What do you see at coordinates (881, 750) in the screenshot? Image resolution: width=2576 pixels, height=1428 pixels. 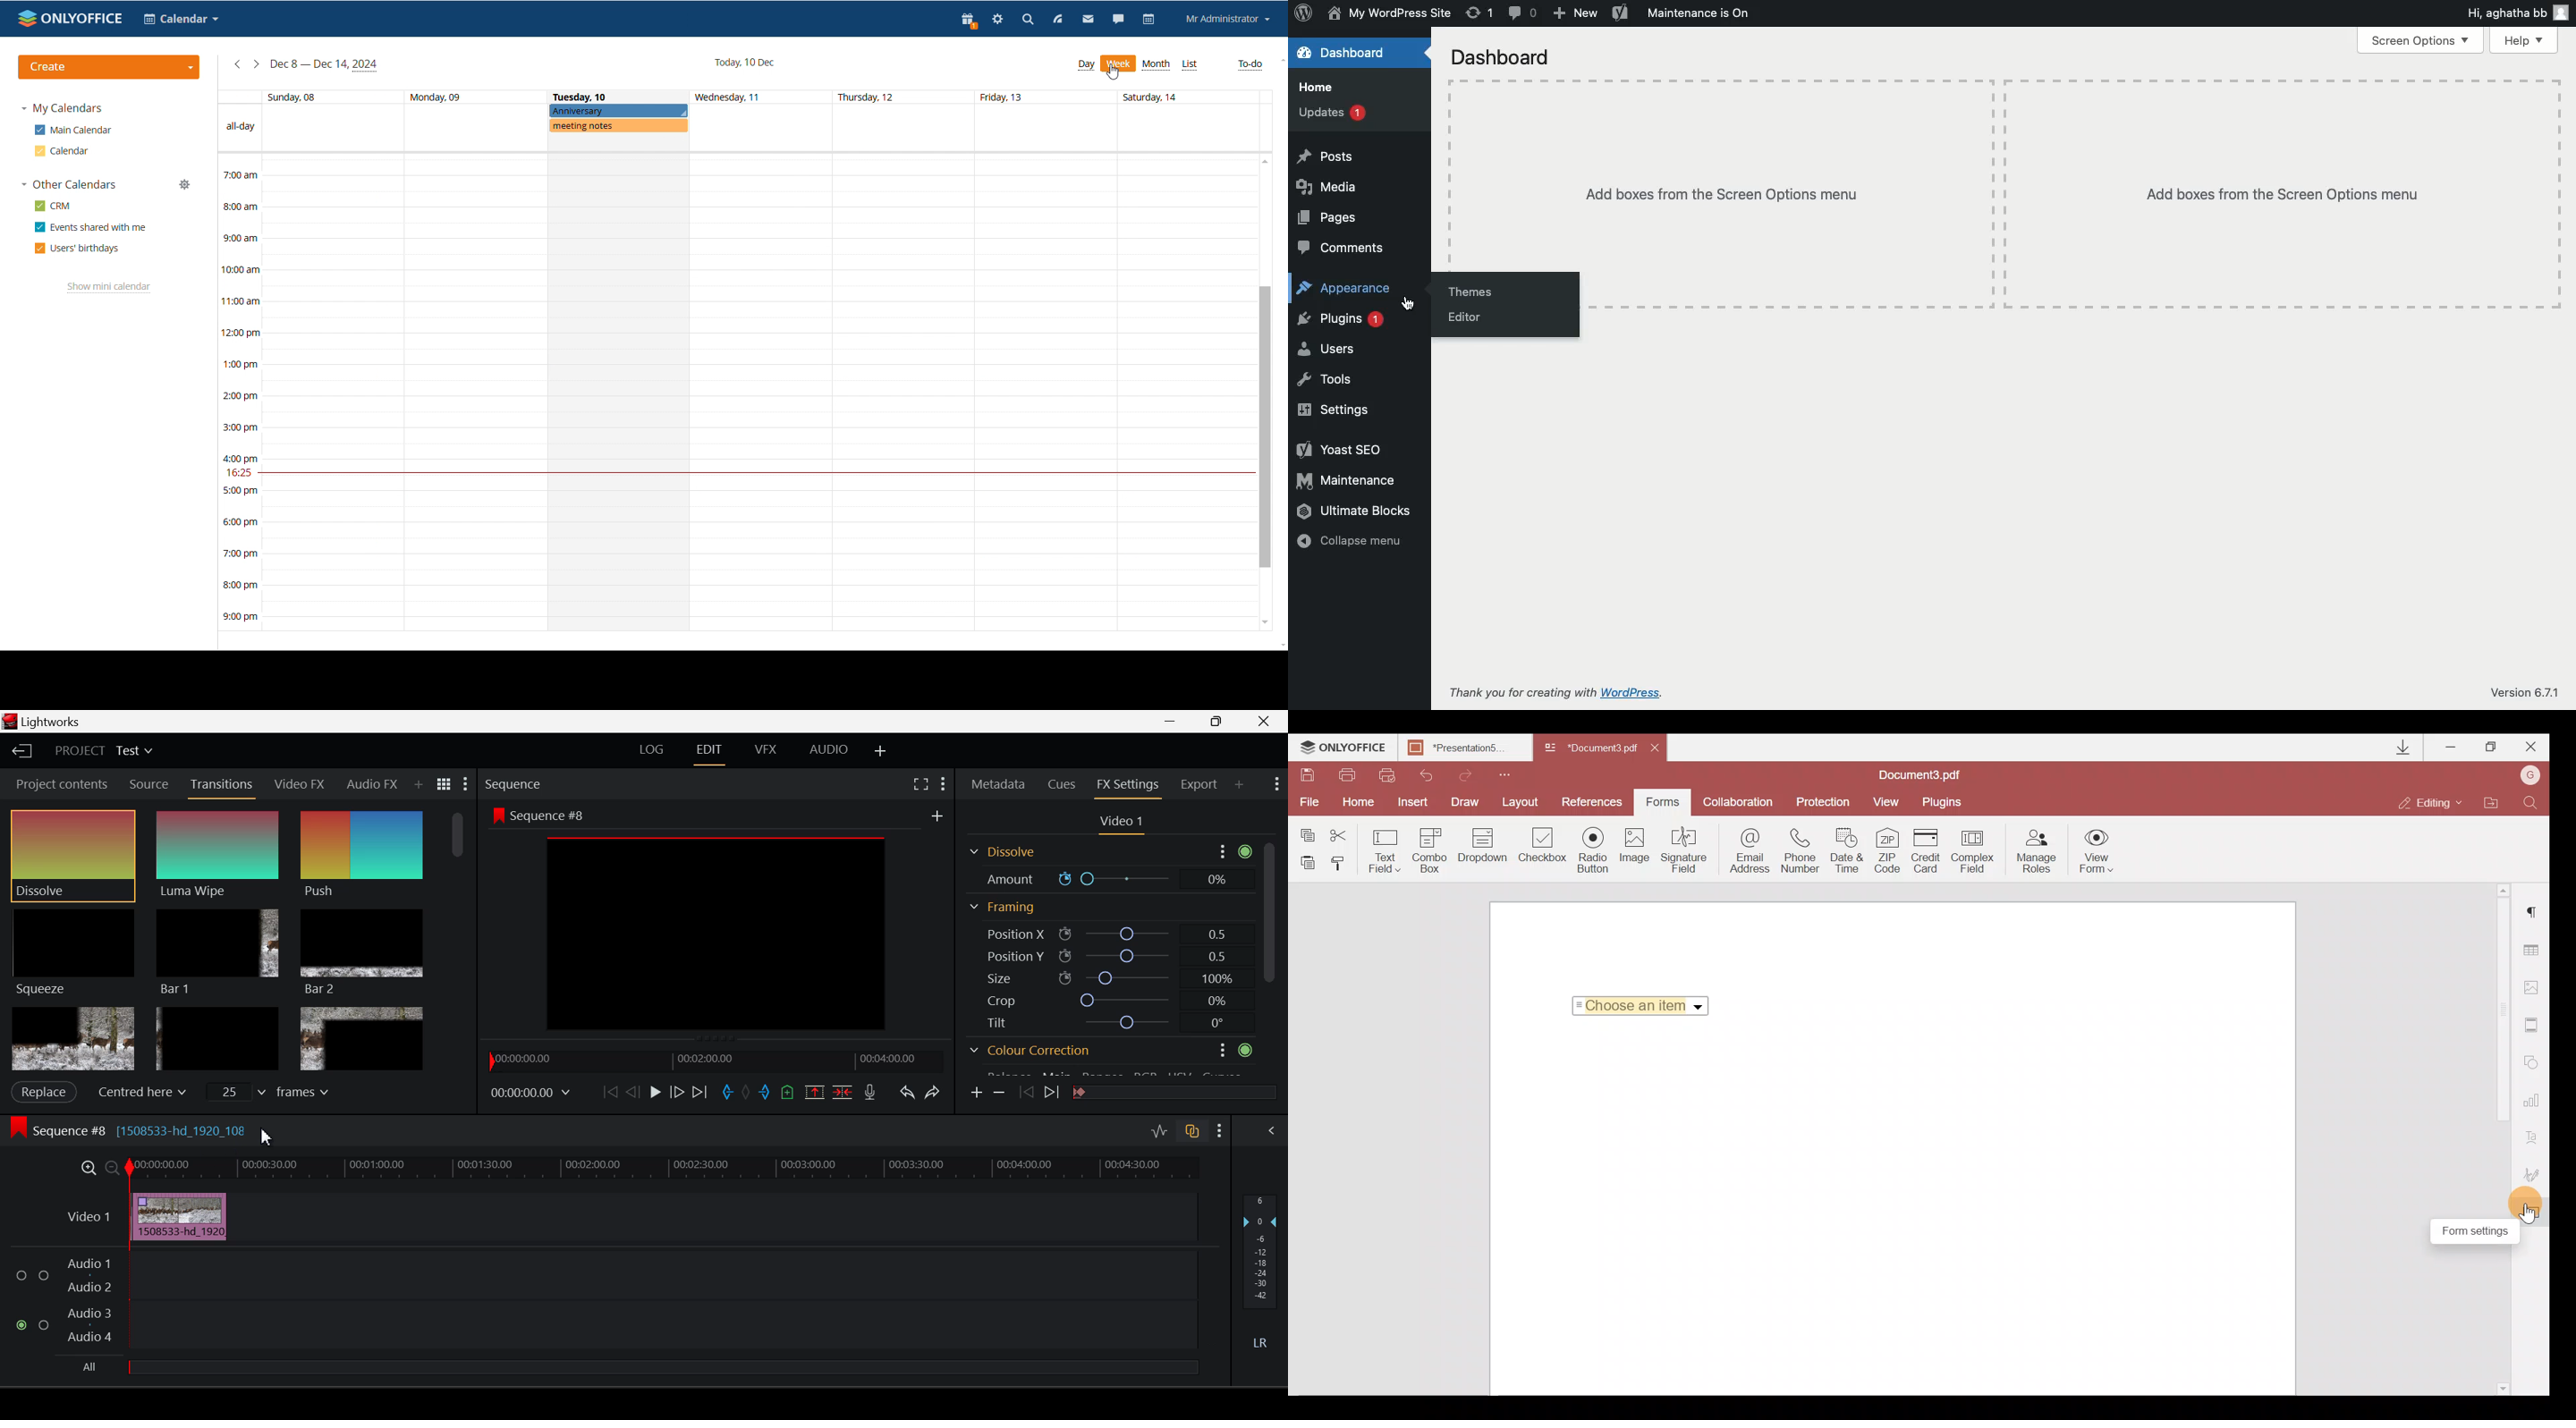 I see `Add Layout` at bounding box center [881, 750].